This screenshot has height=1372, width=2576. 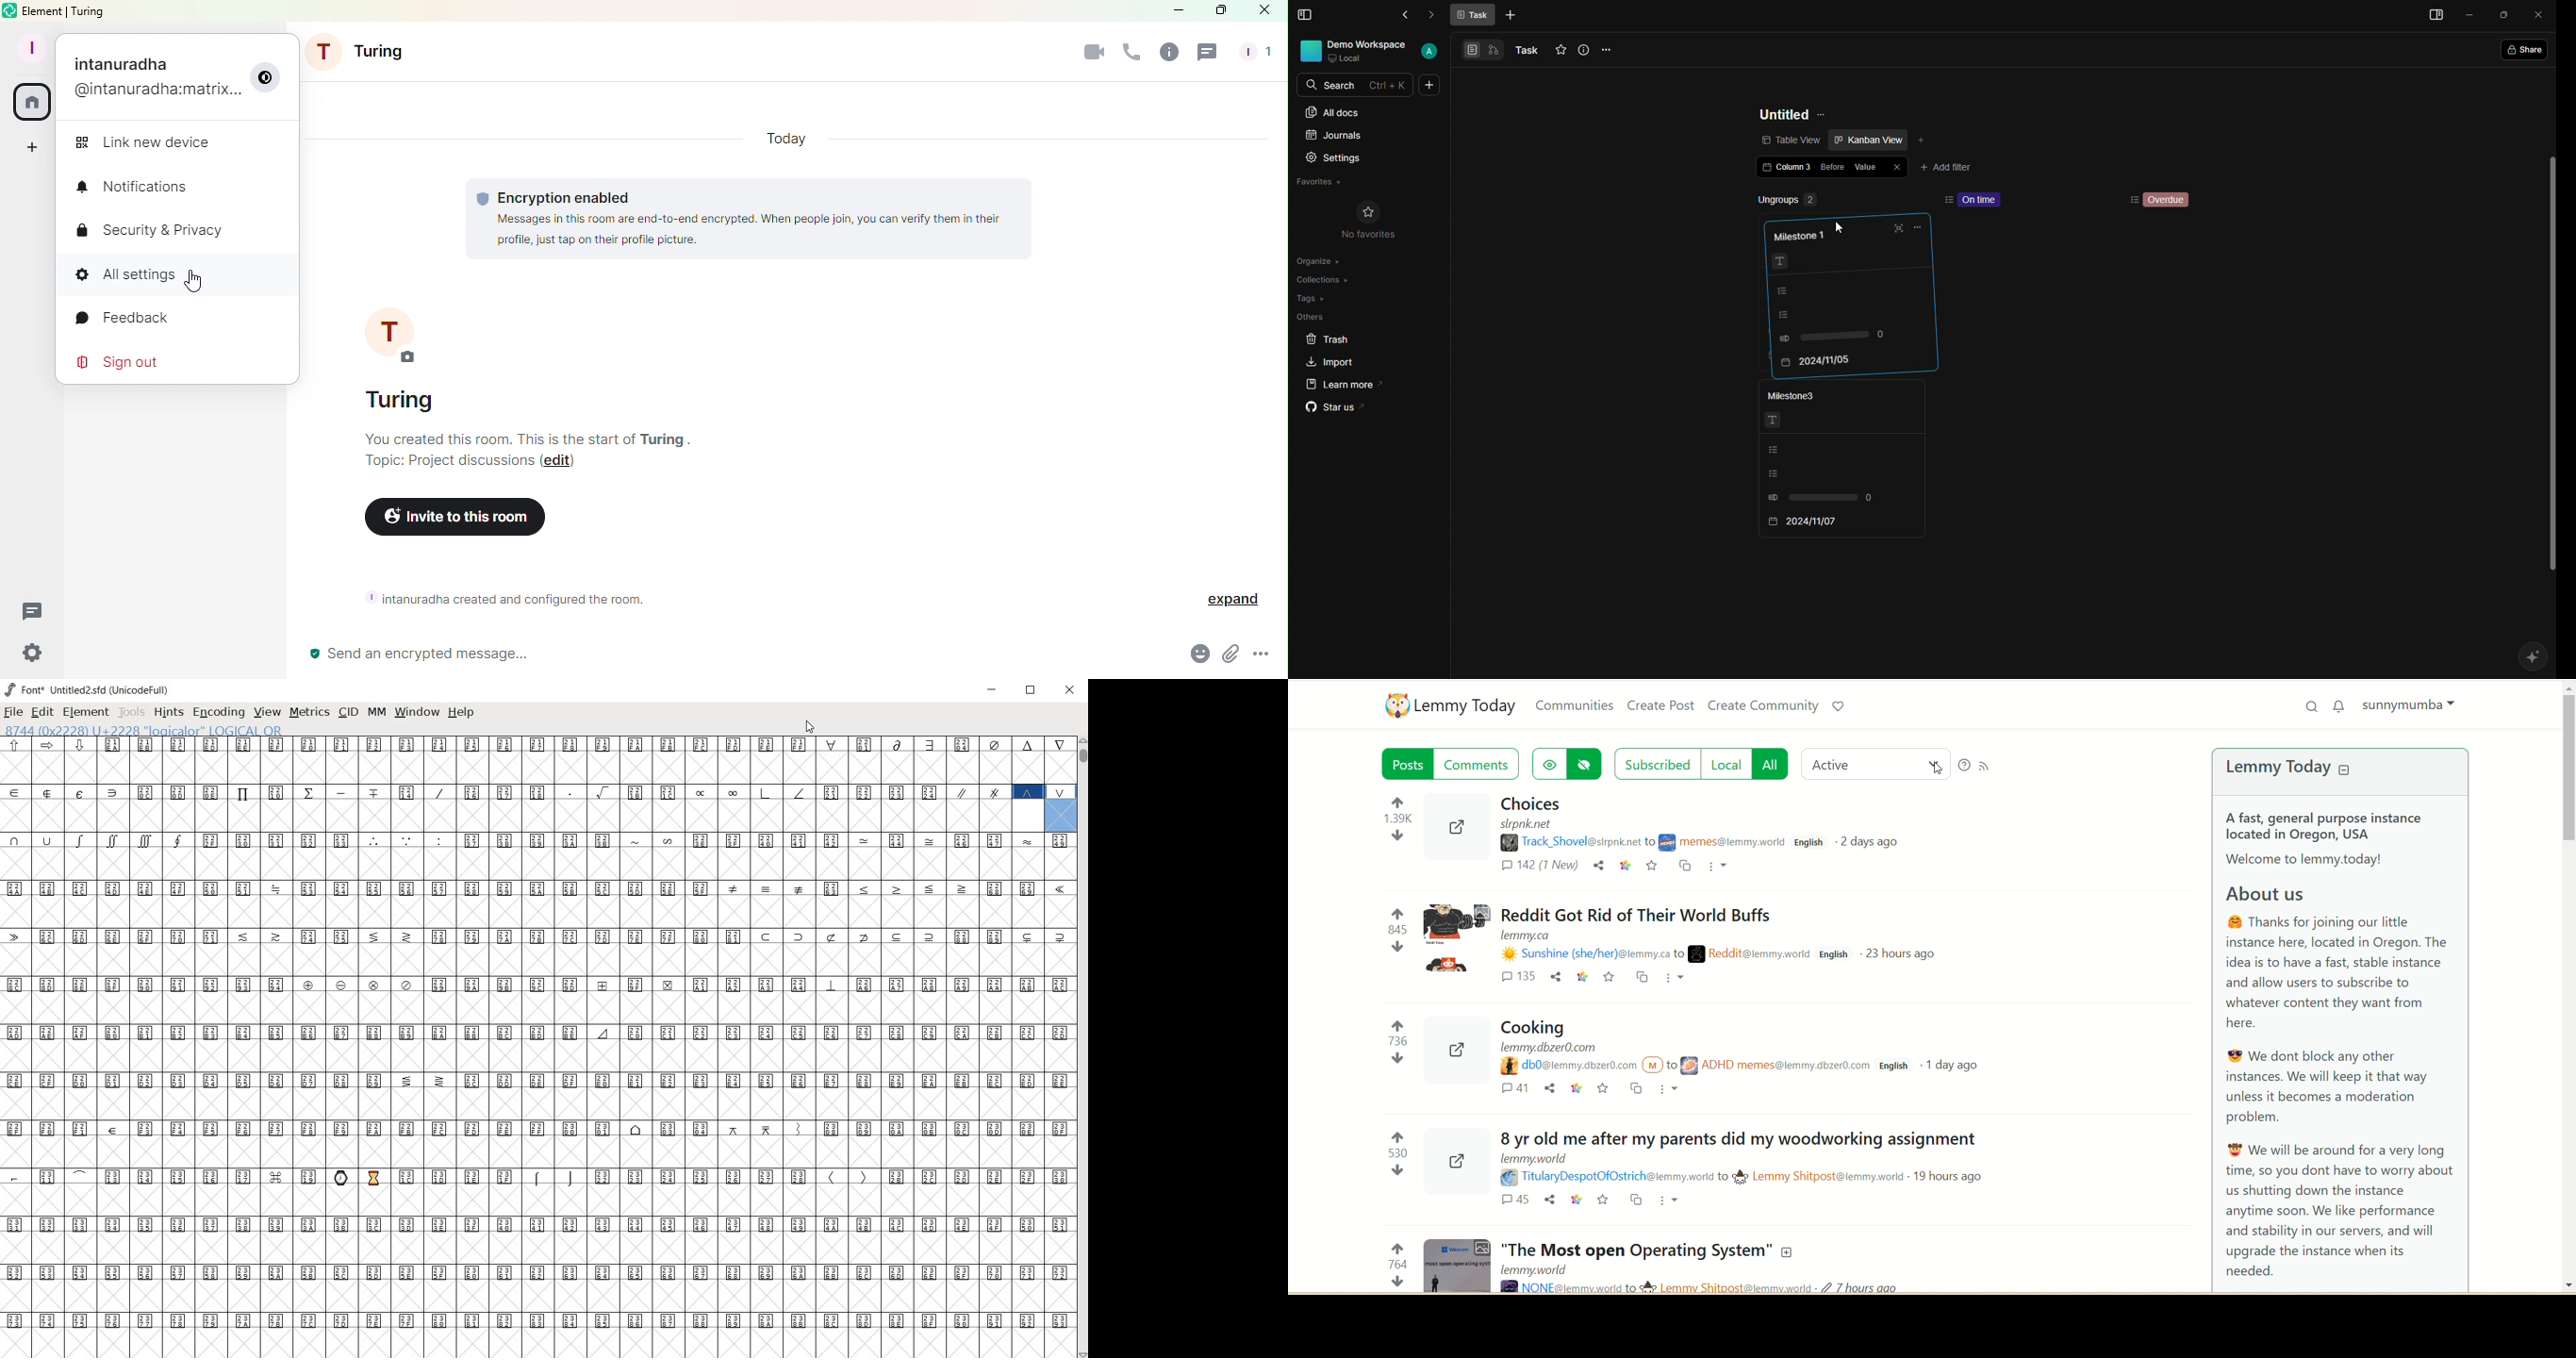 What do you see at coordinates (1263, 14) in the screenshot?
I see `Close` at bounding box center [1263, 14].